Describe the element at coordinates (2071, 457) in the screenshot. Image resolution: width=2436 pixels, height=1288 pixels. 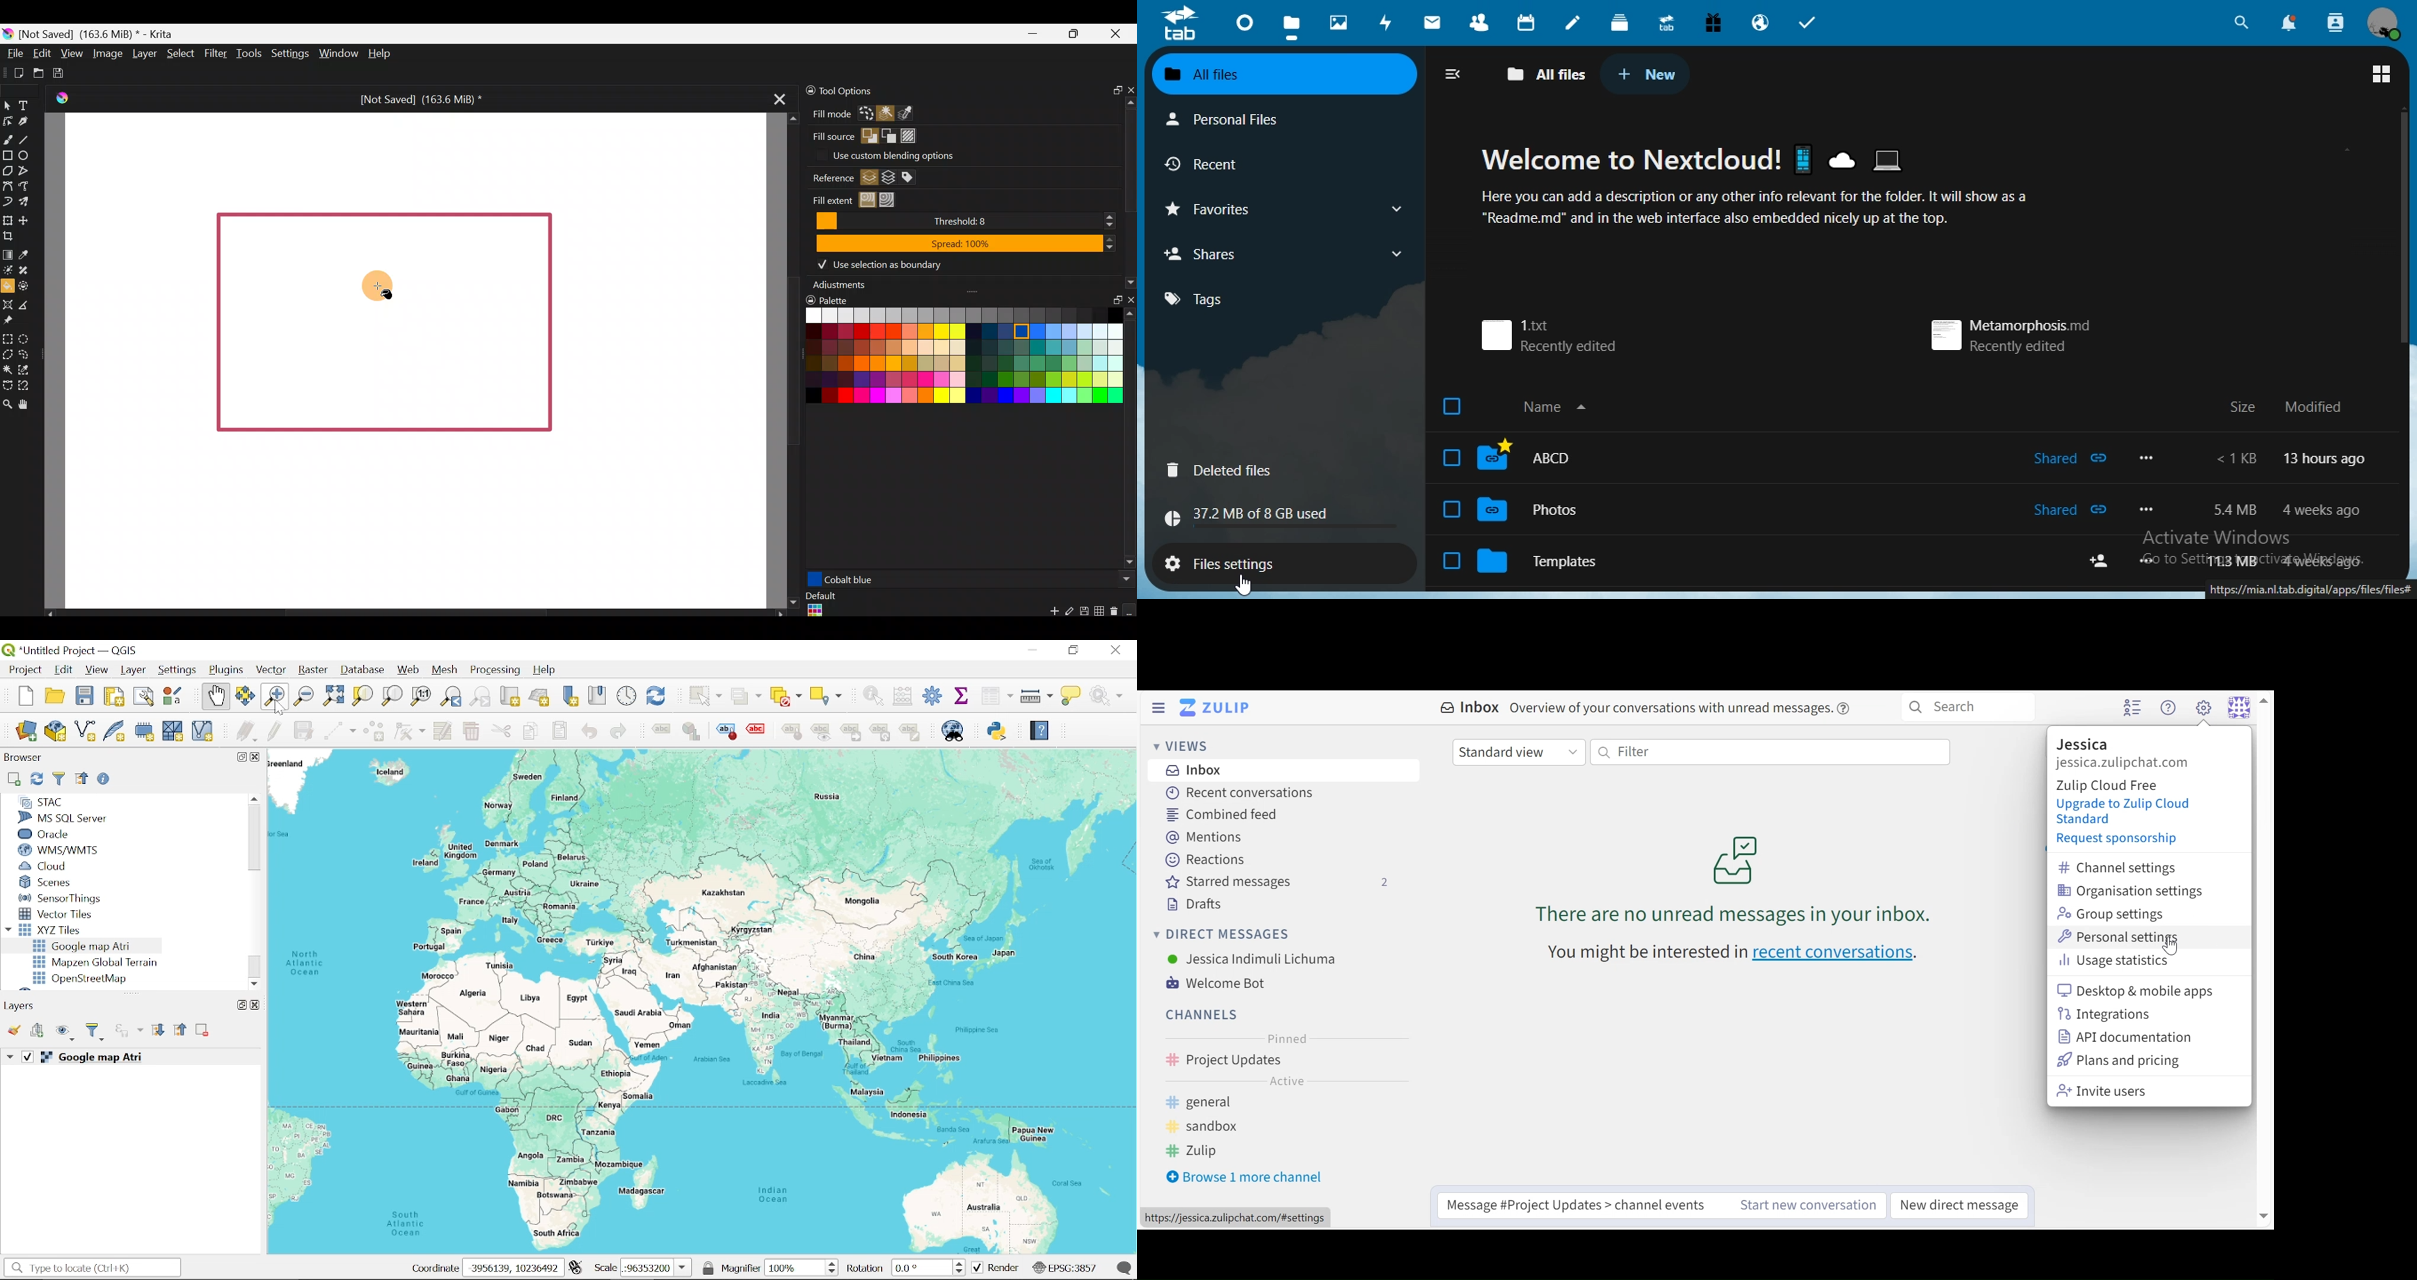
I see `shared` at that location.